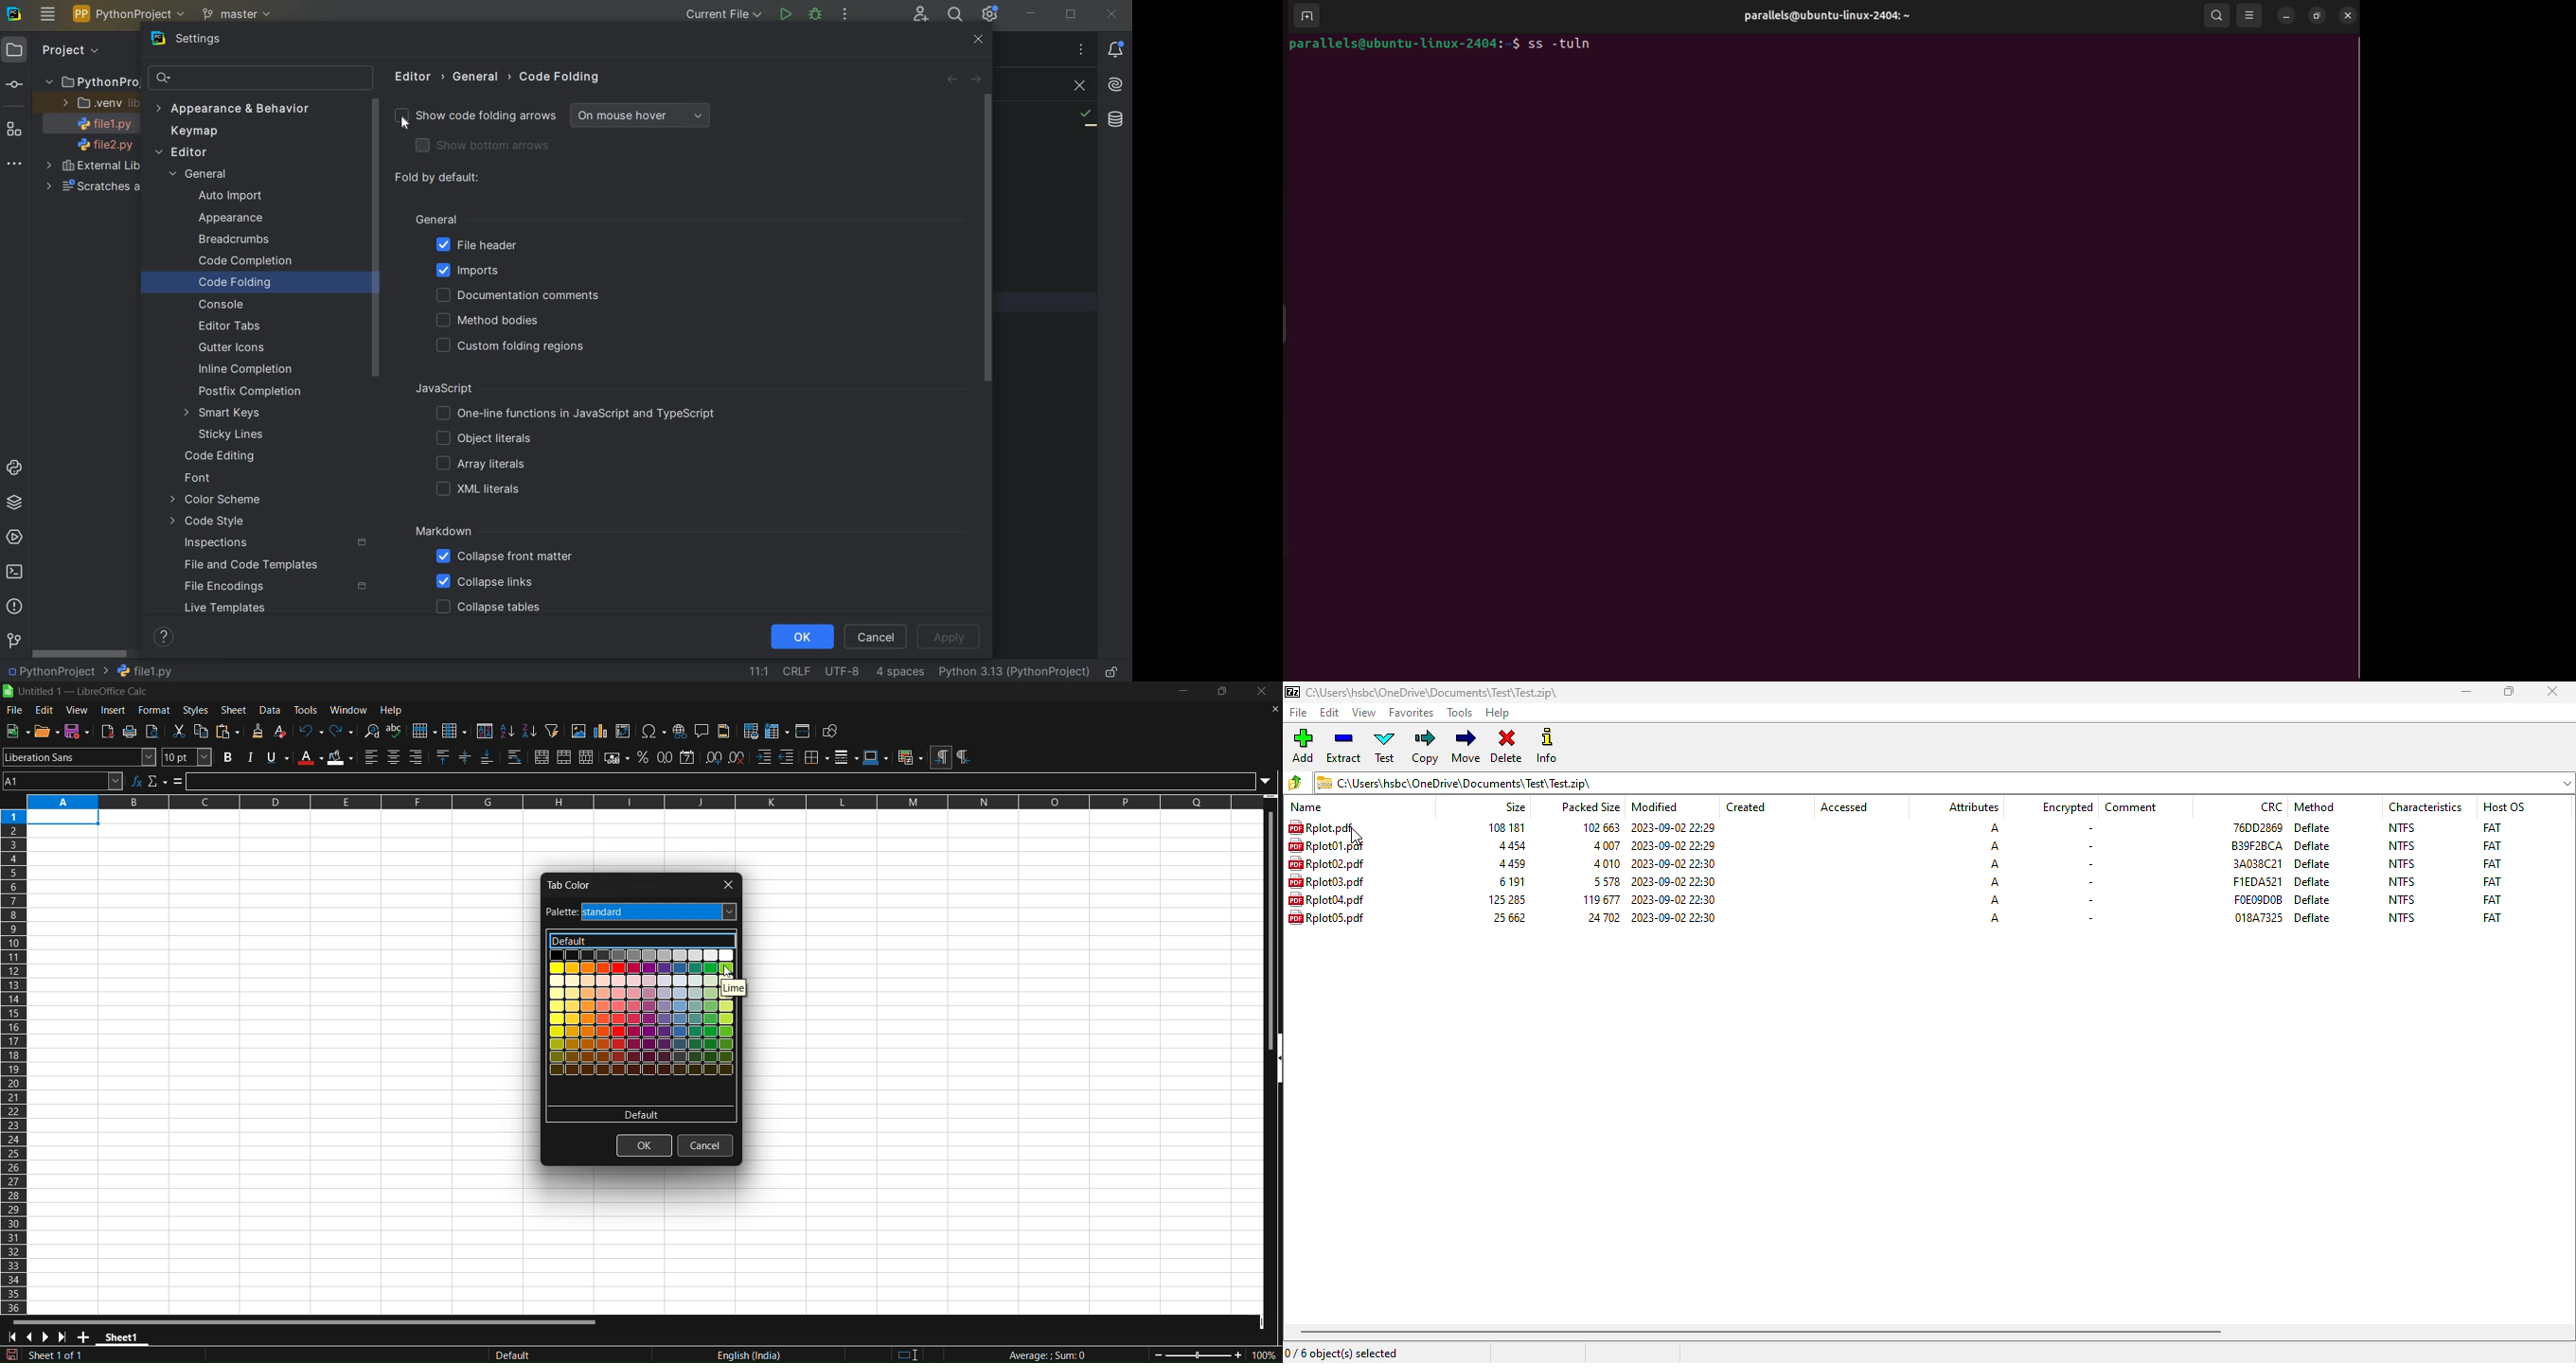  I want to click on KEYMAP, so click(199, 131).